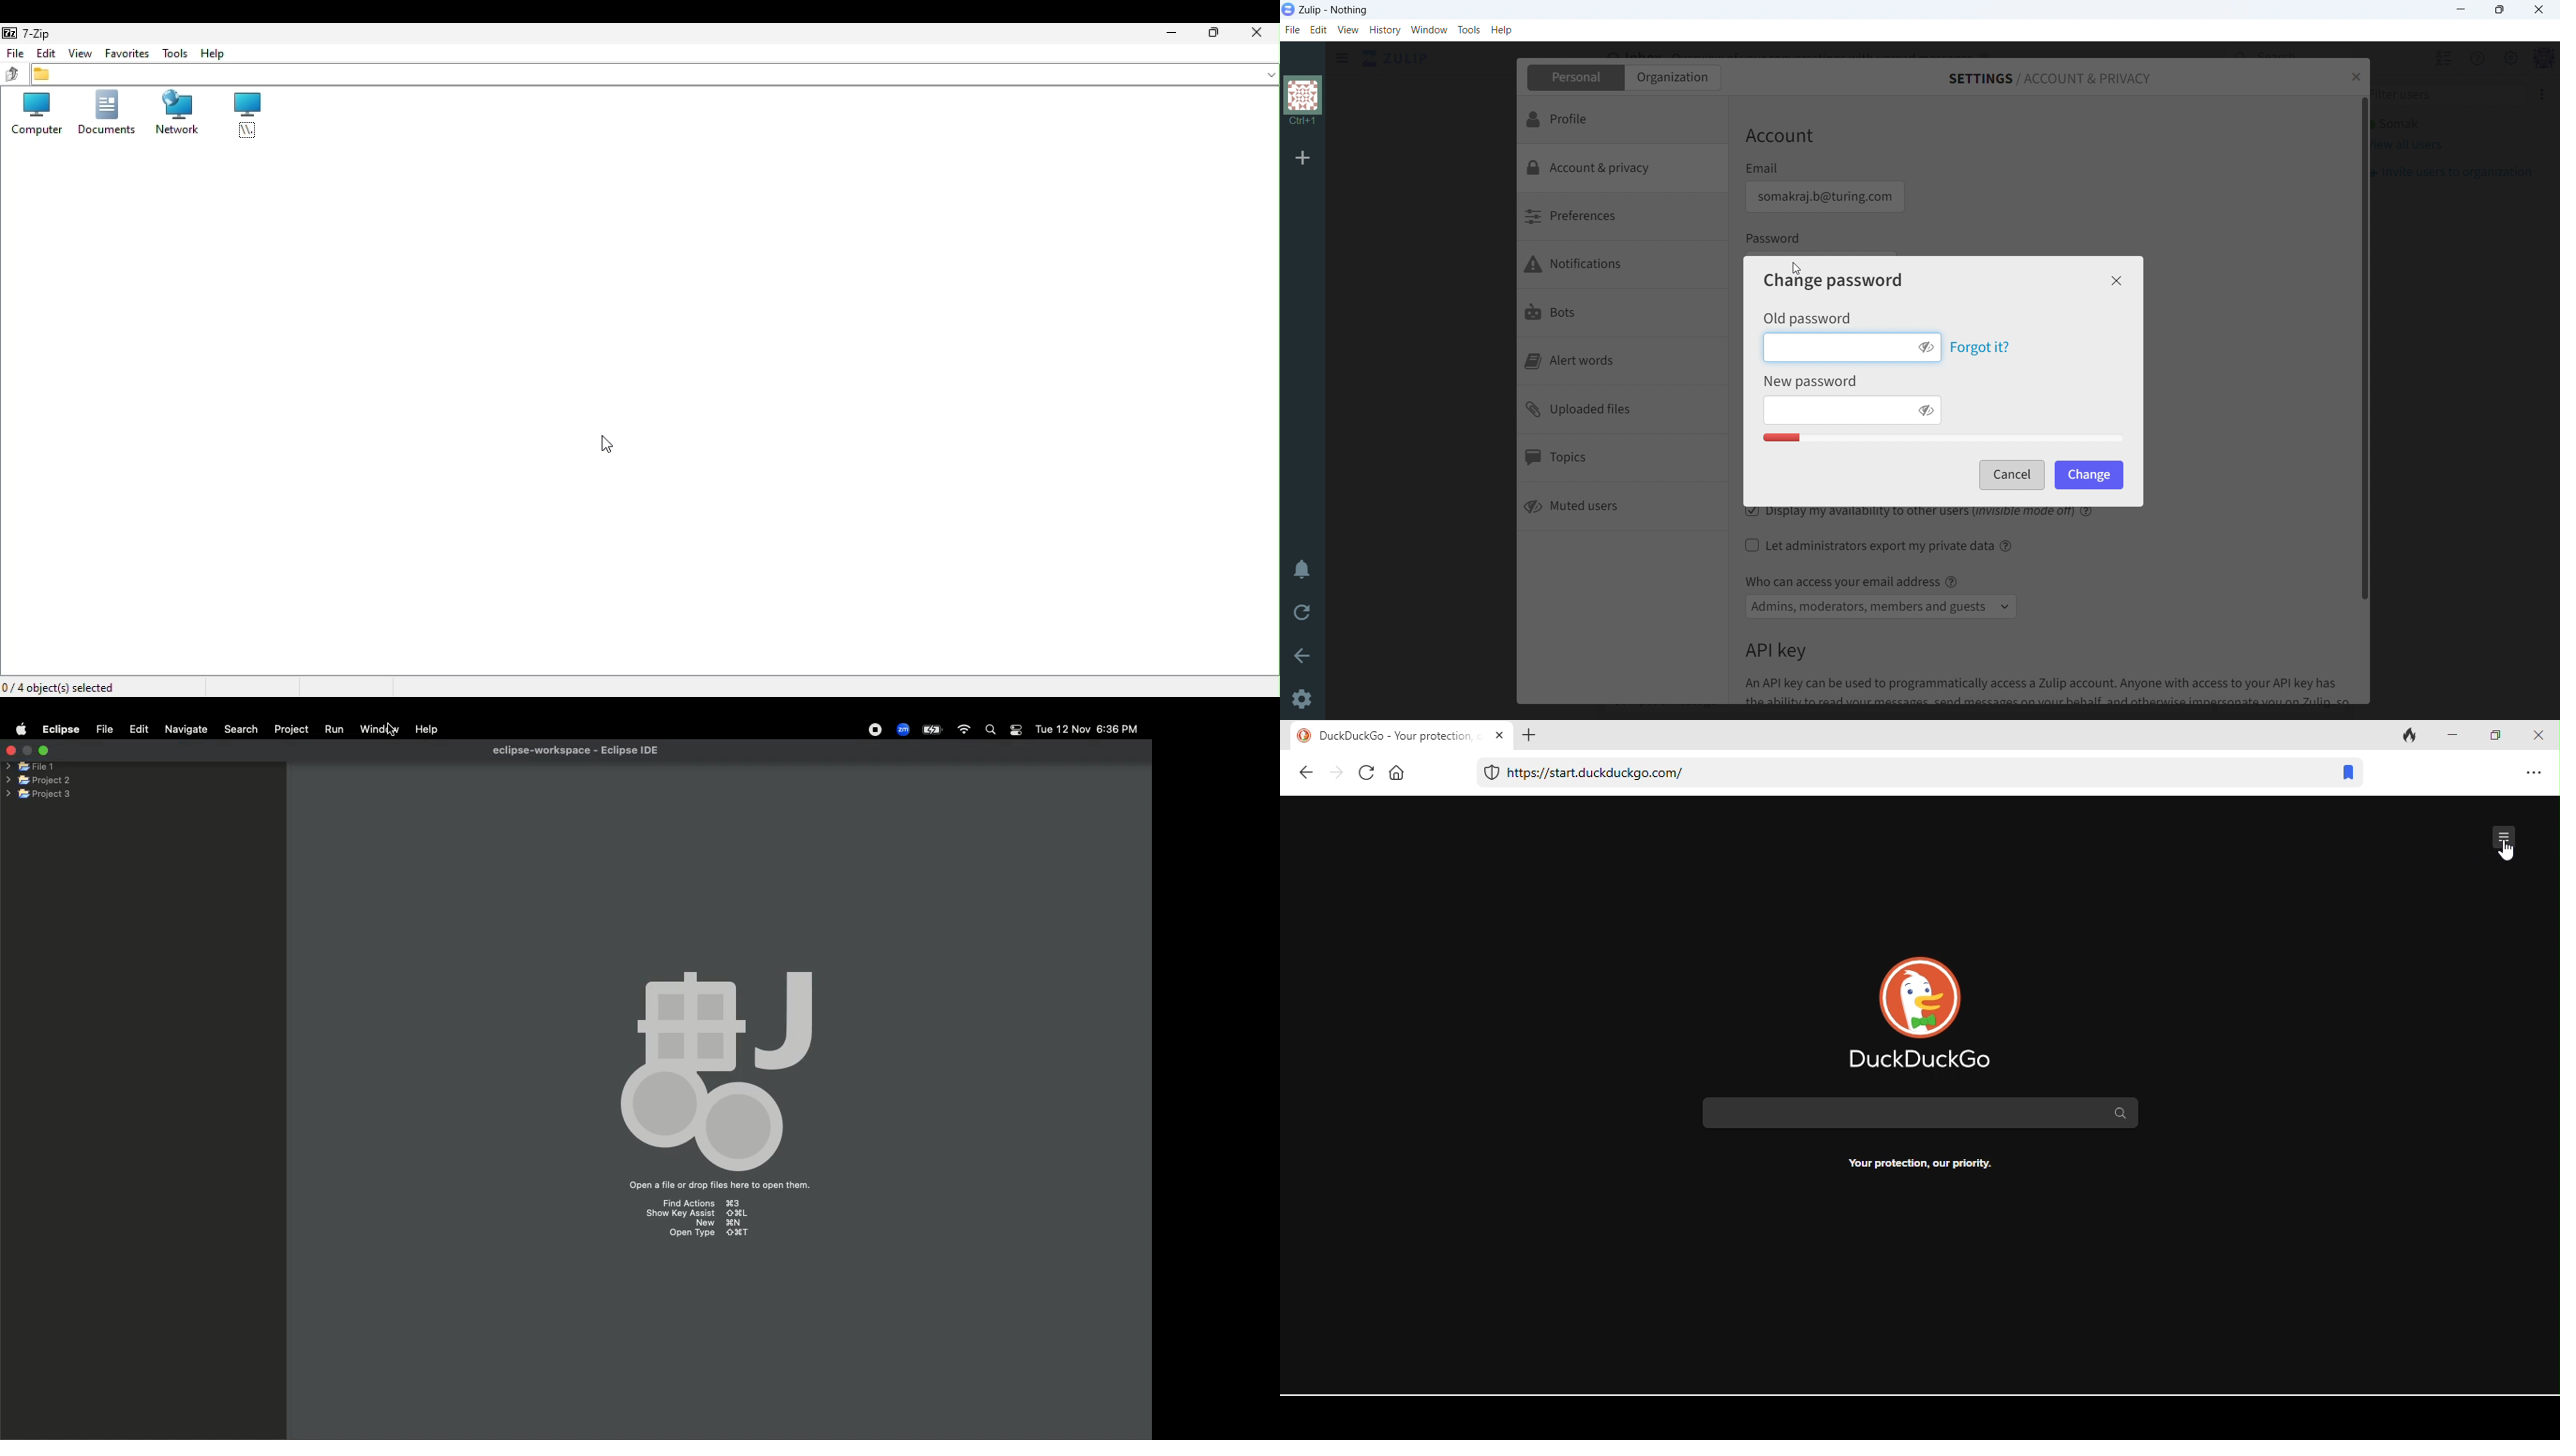  I want to click on menu, so click(2506, 834).